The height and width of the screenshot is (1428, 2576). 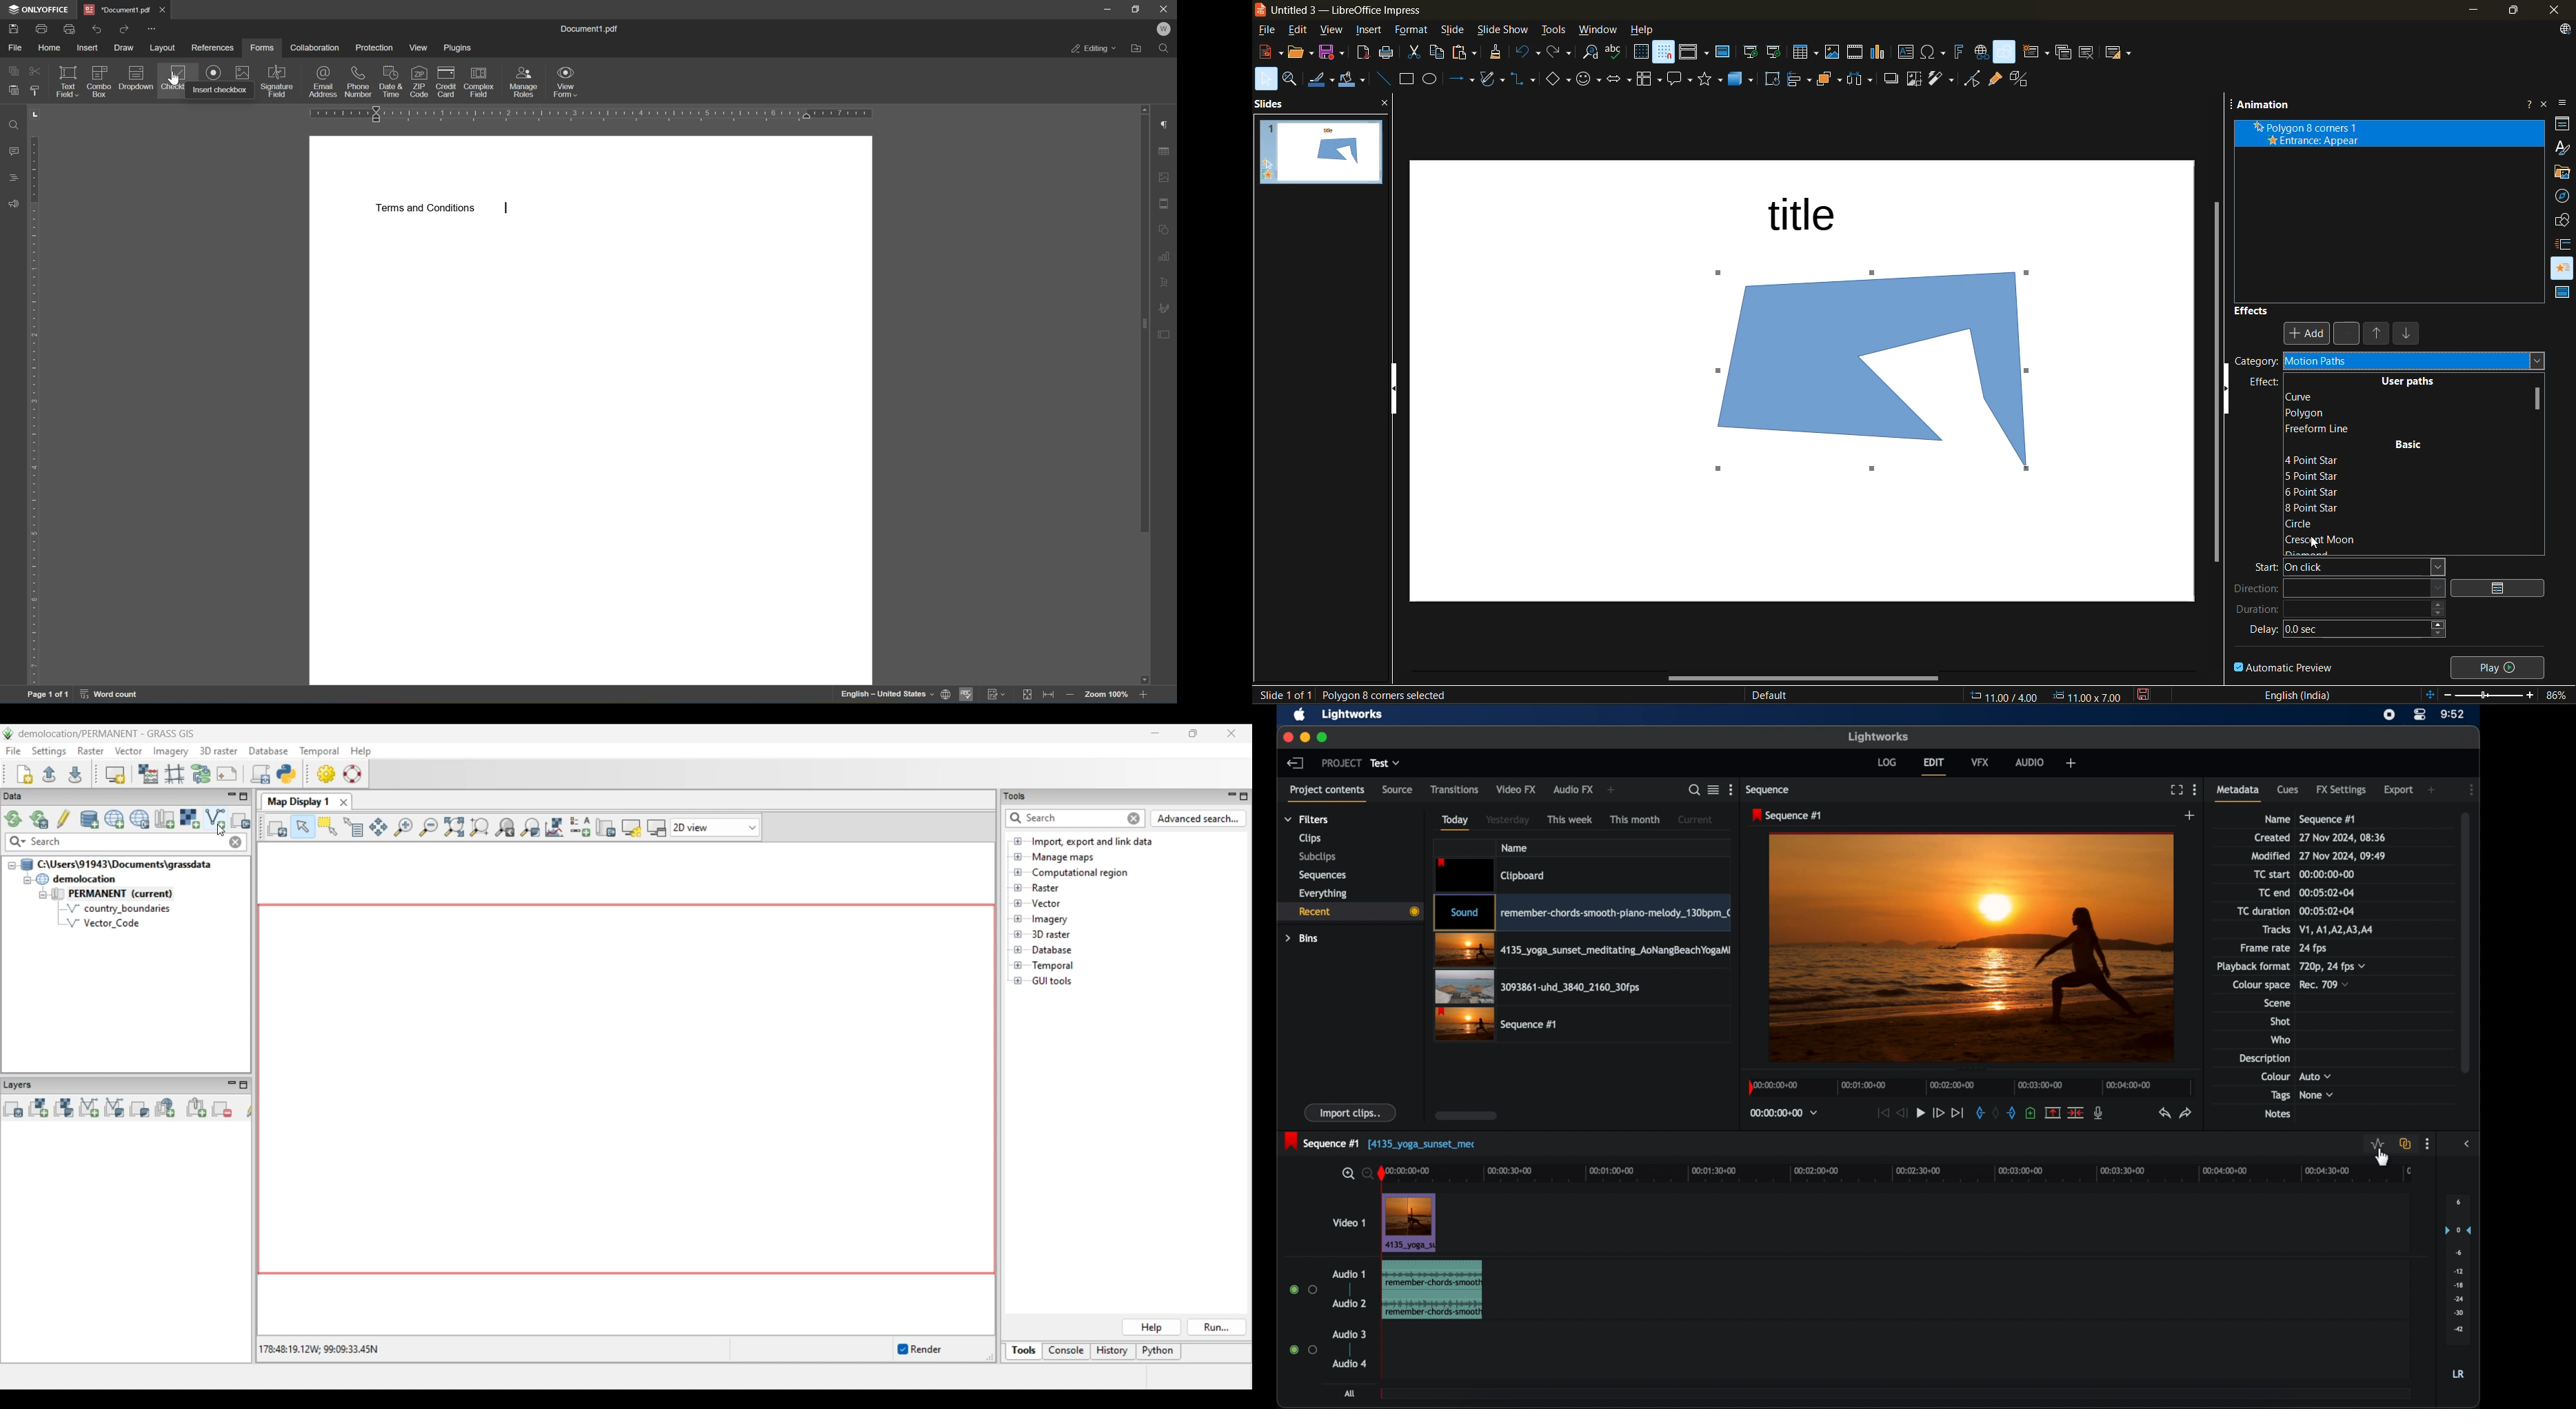 What do you see at coordinates (2406, 1144) in the screenshot?
I see `toggle auto track sync` at bounding box center [2406, 1144].